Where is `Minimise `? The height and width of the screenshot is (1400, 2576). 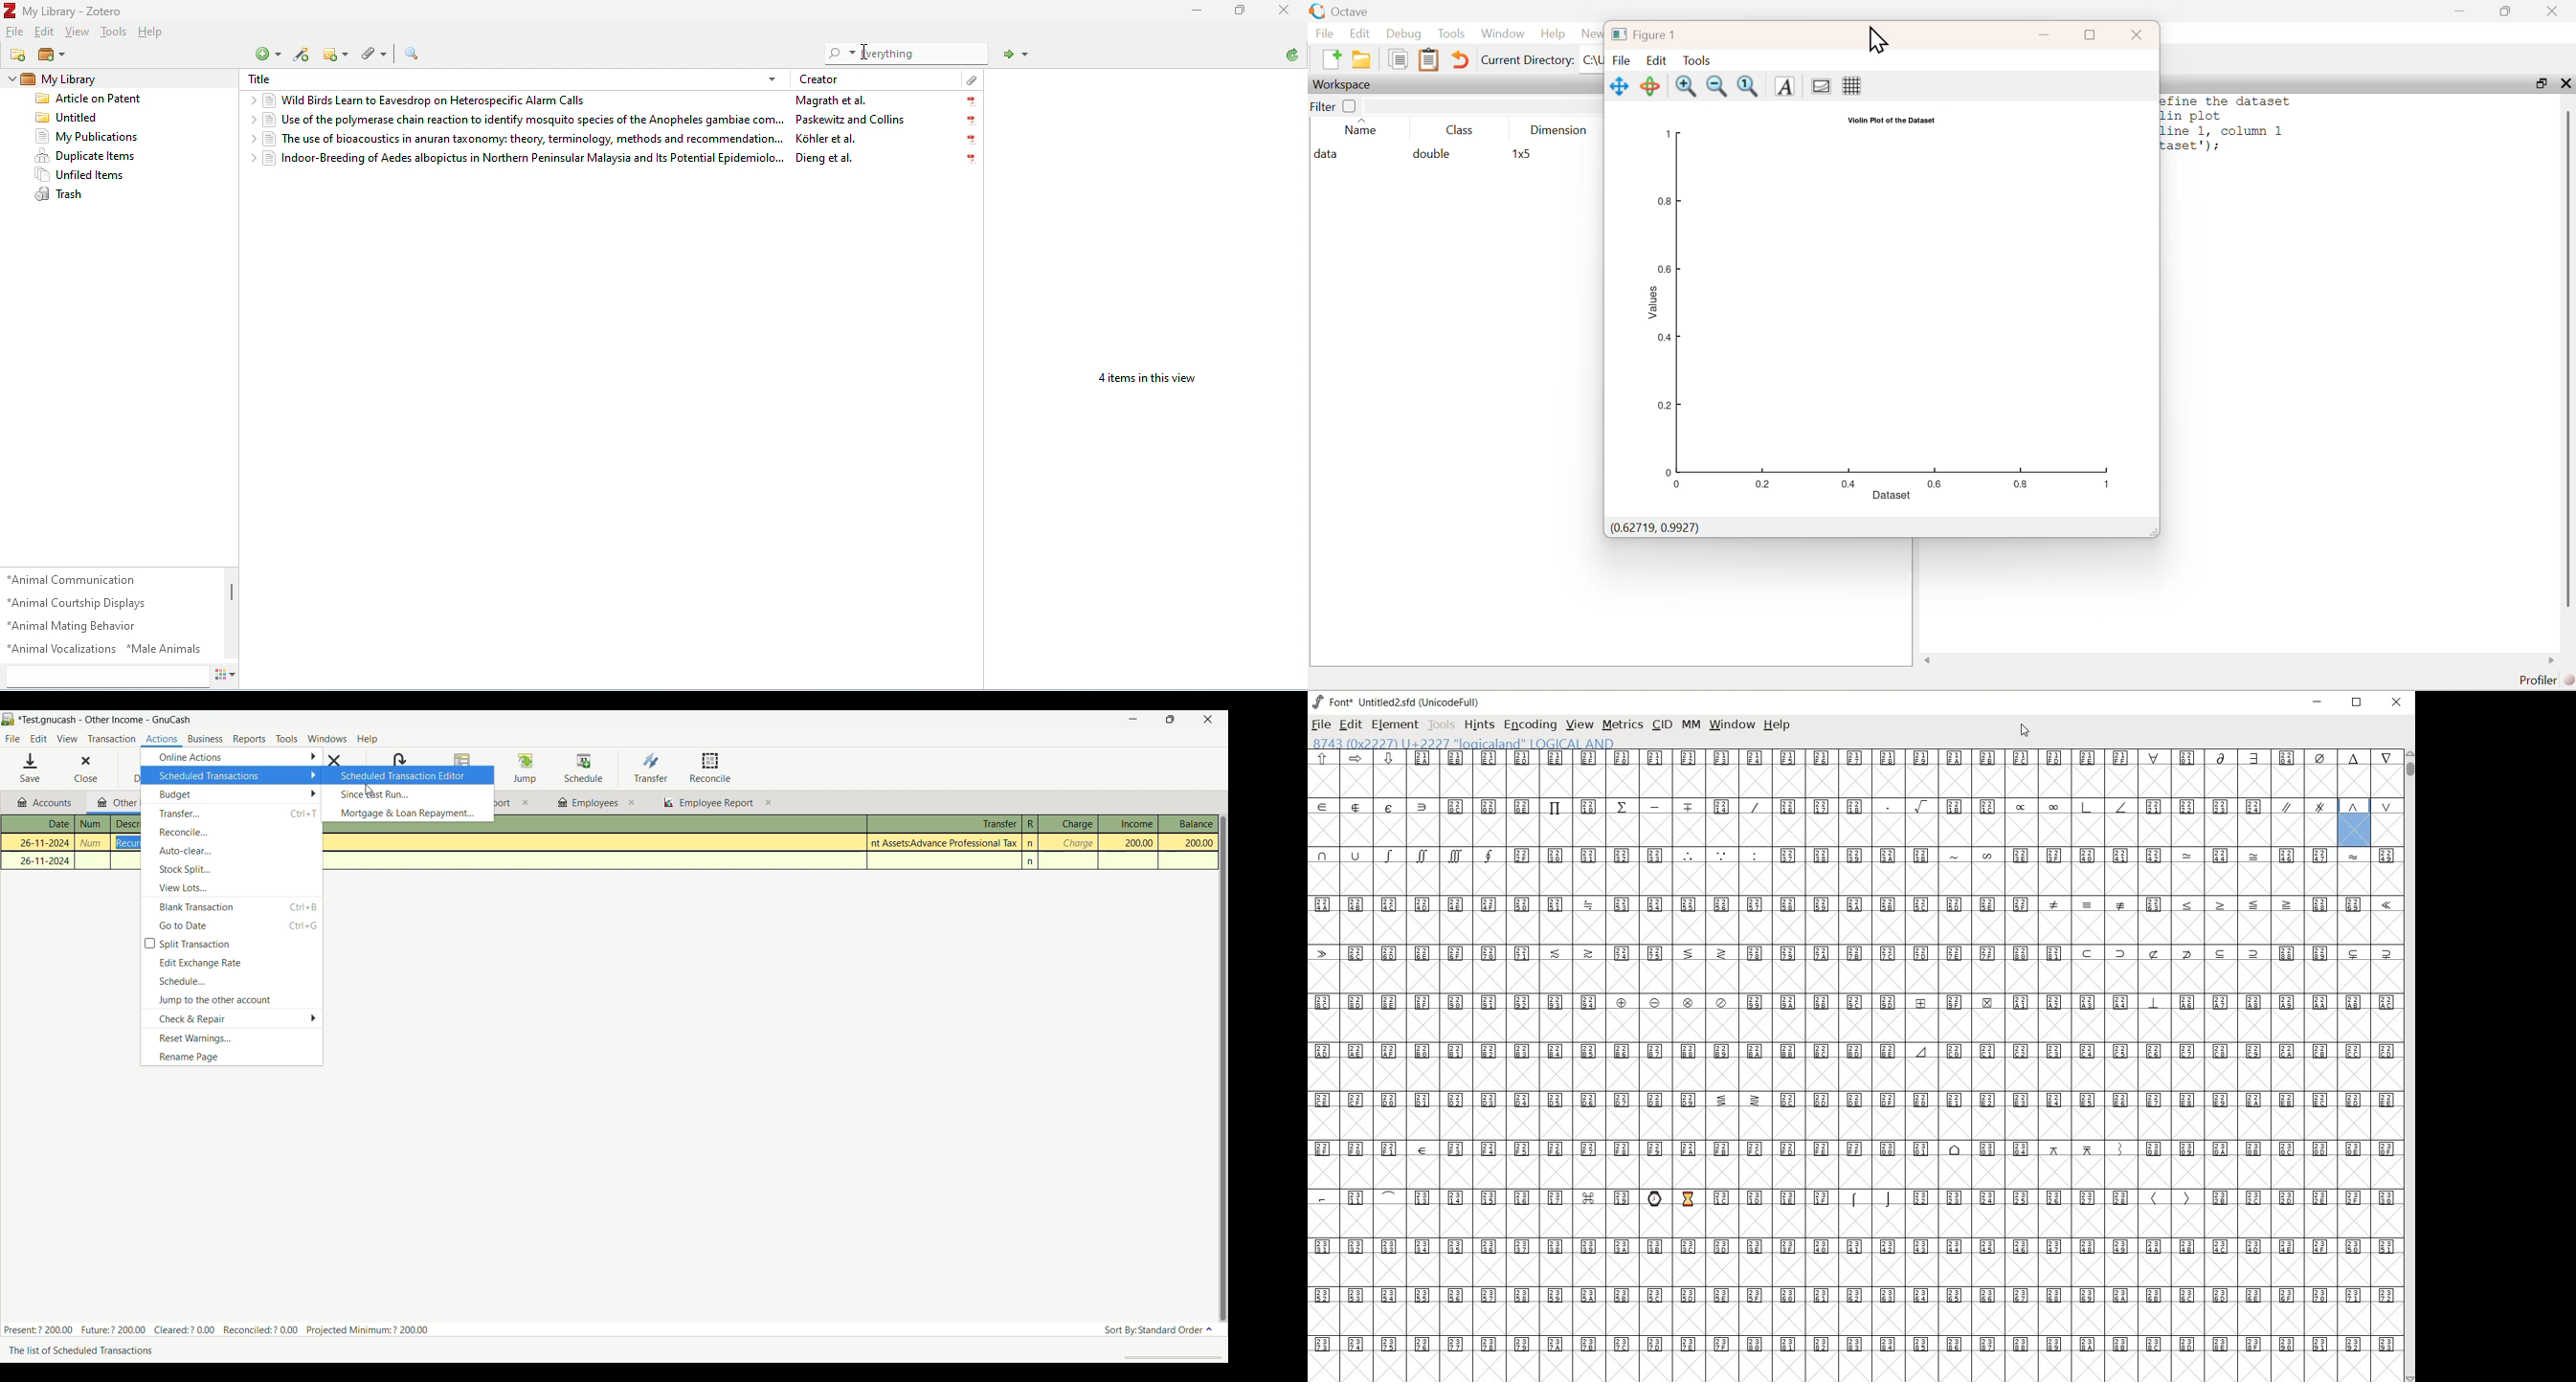 Minimise  is located at coordinates (2045, 35).